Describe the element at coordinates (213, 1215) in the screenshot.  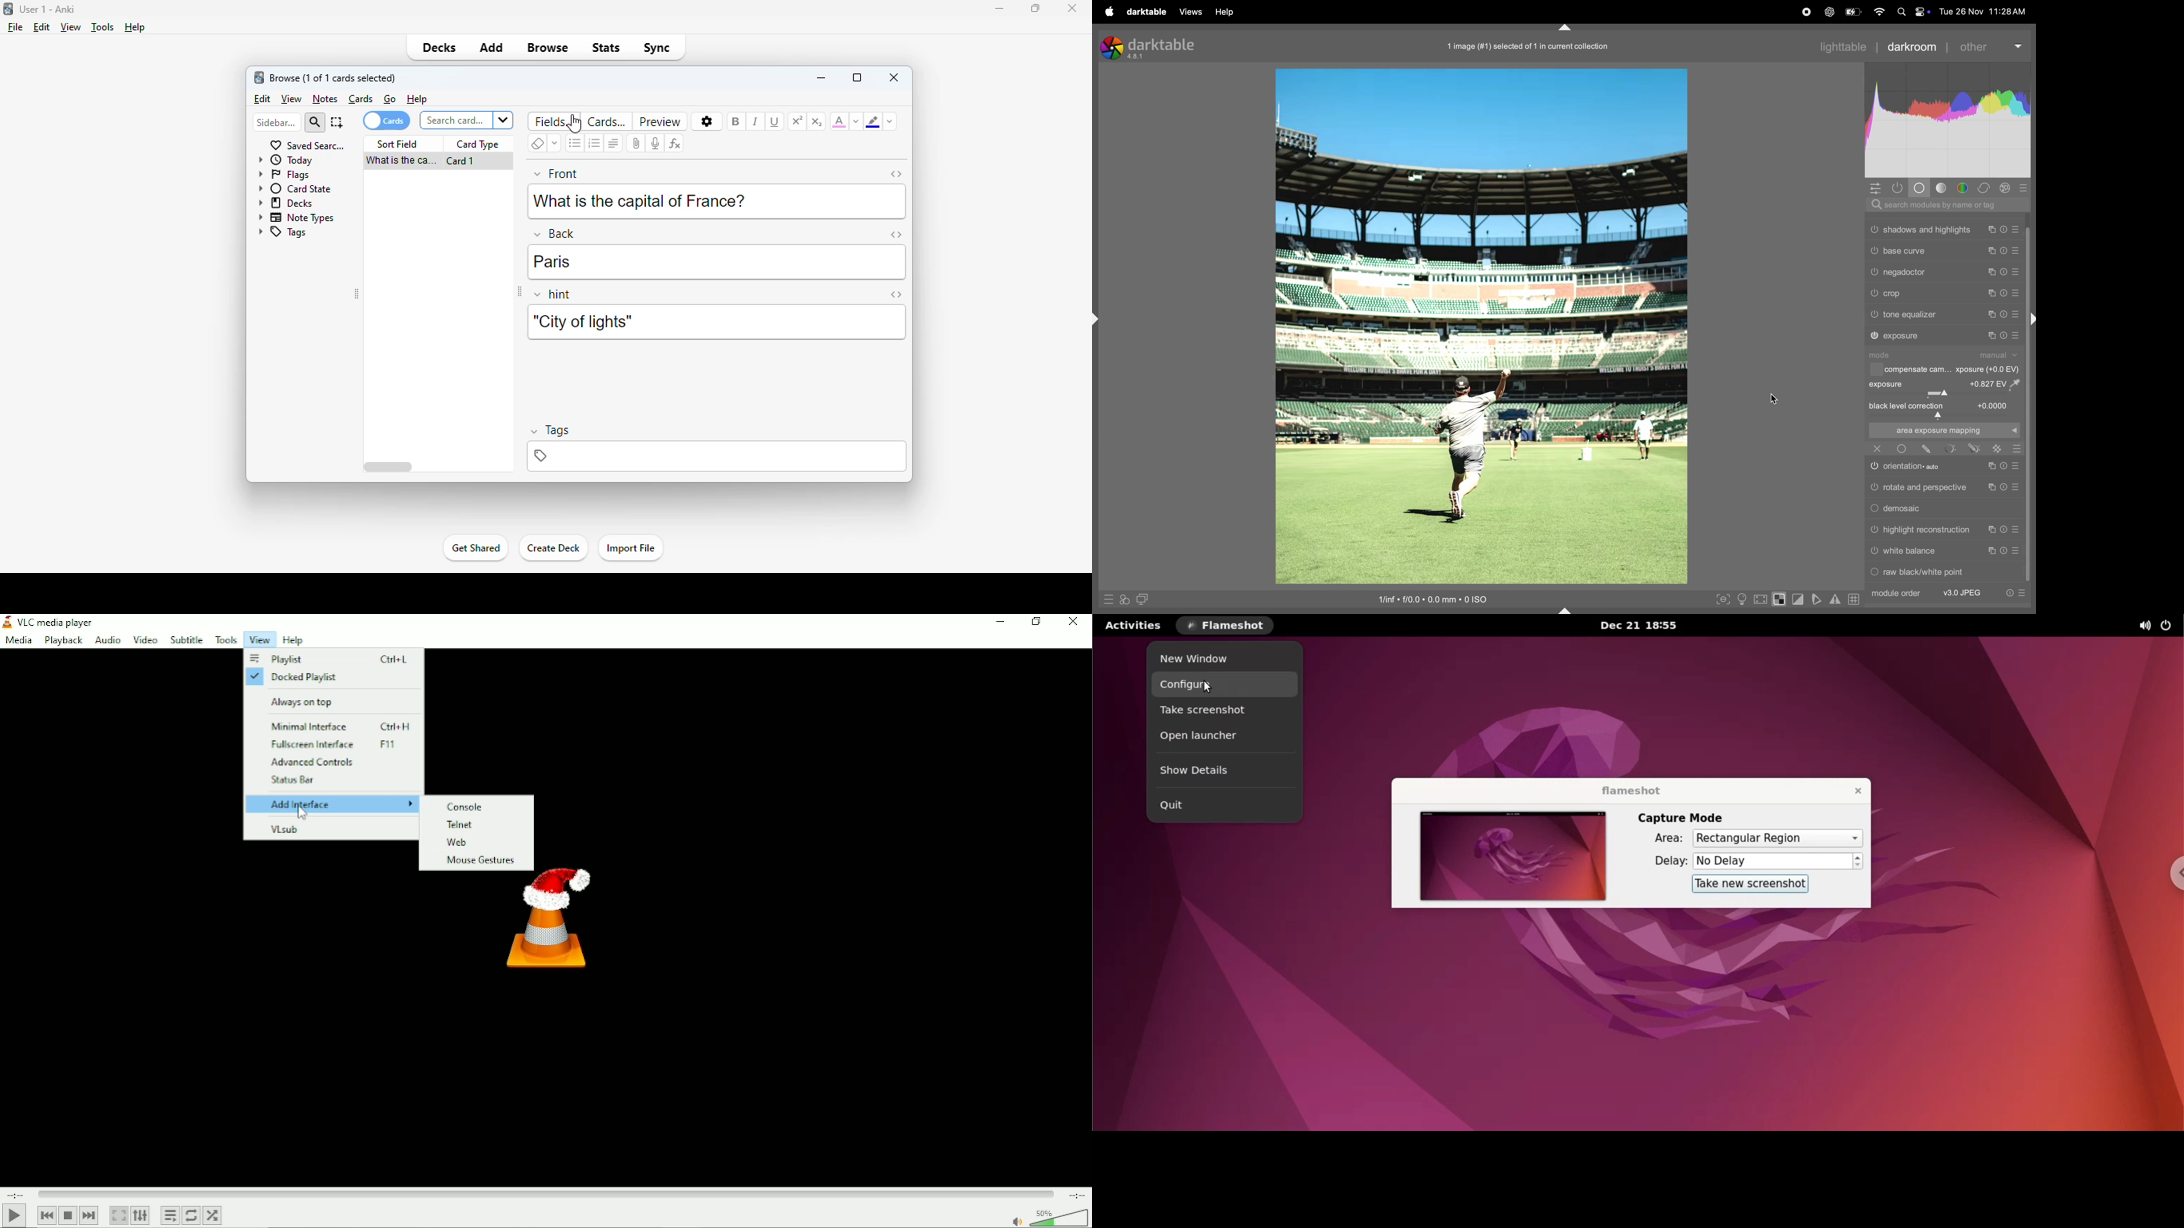
I see `Random` at that location.